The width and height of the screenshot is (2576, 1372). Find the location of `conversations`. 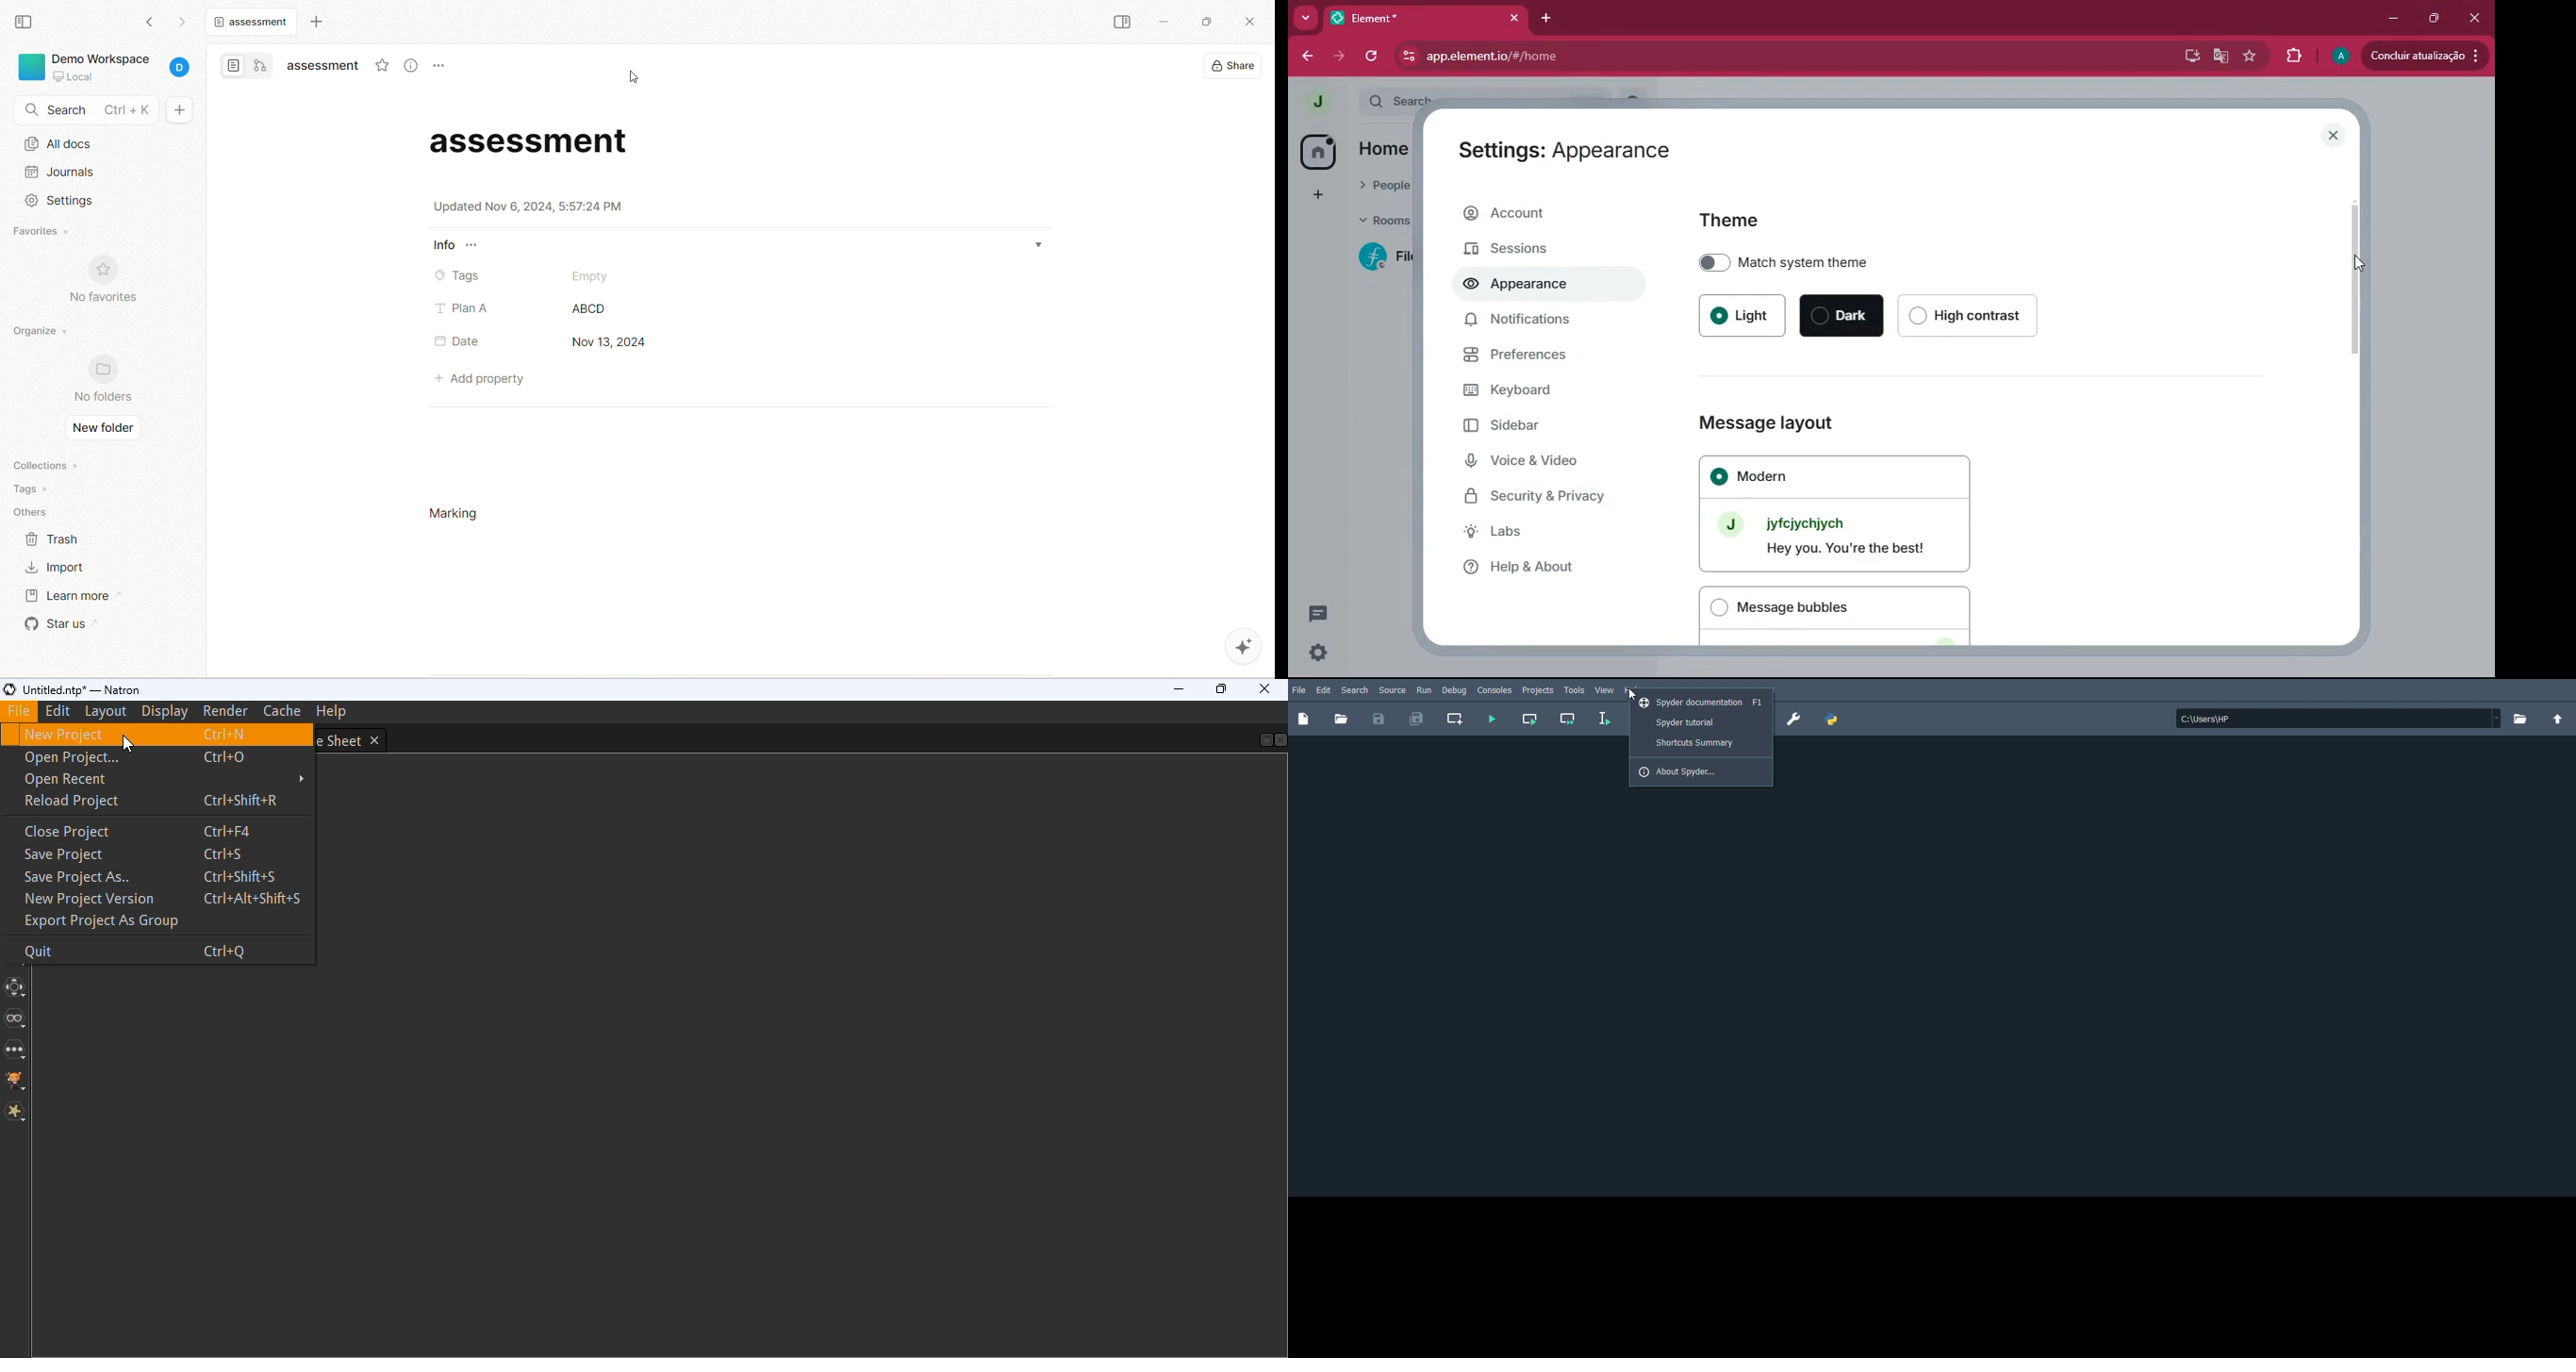

conversations is located at coordinates (1311, 612).